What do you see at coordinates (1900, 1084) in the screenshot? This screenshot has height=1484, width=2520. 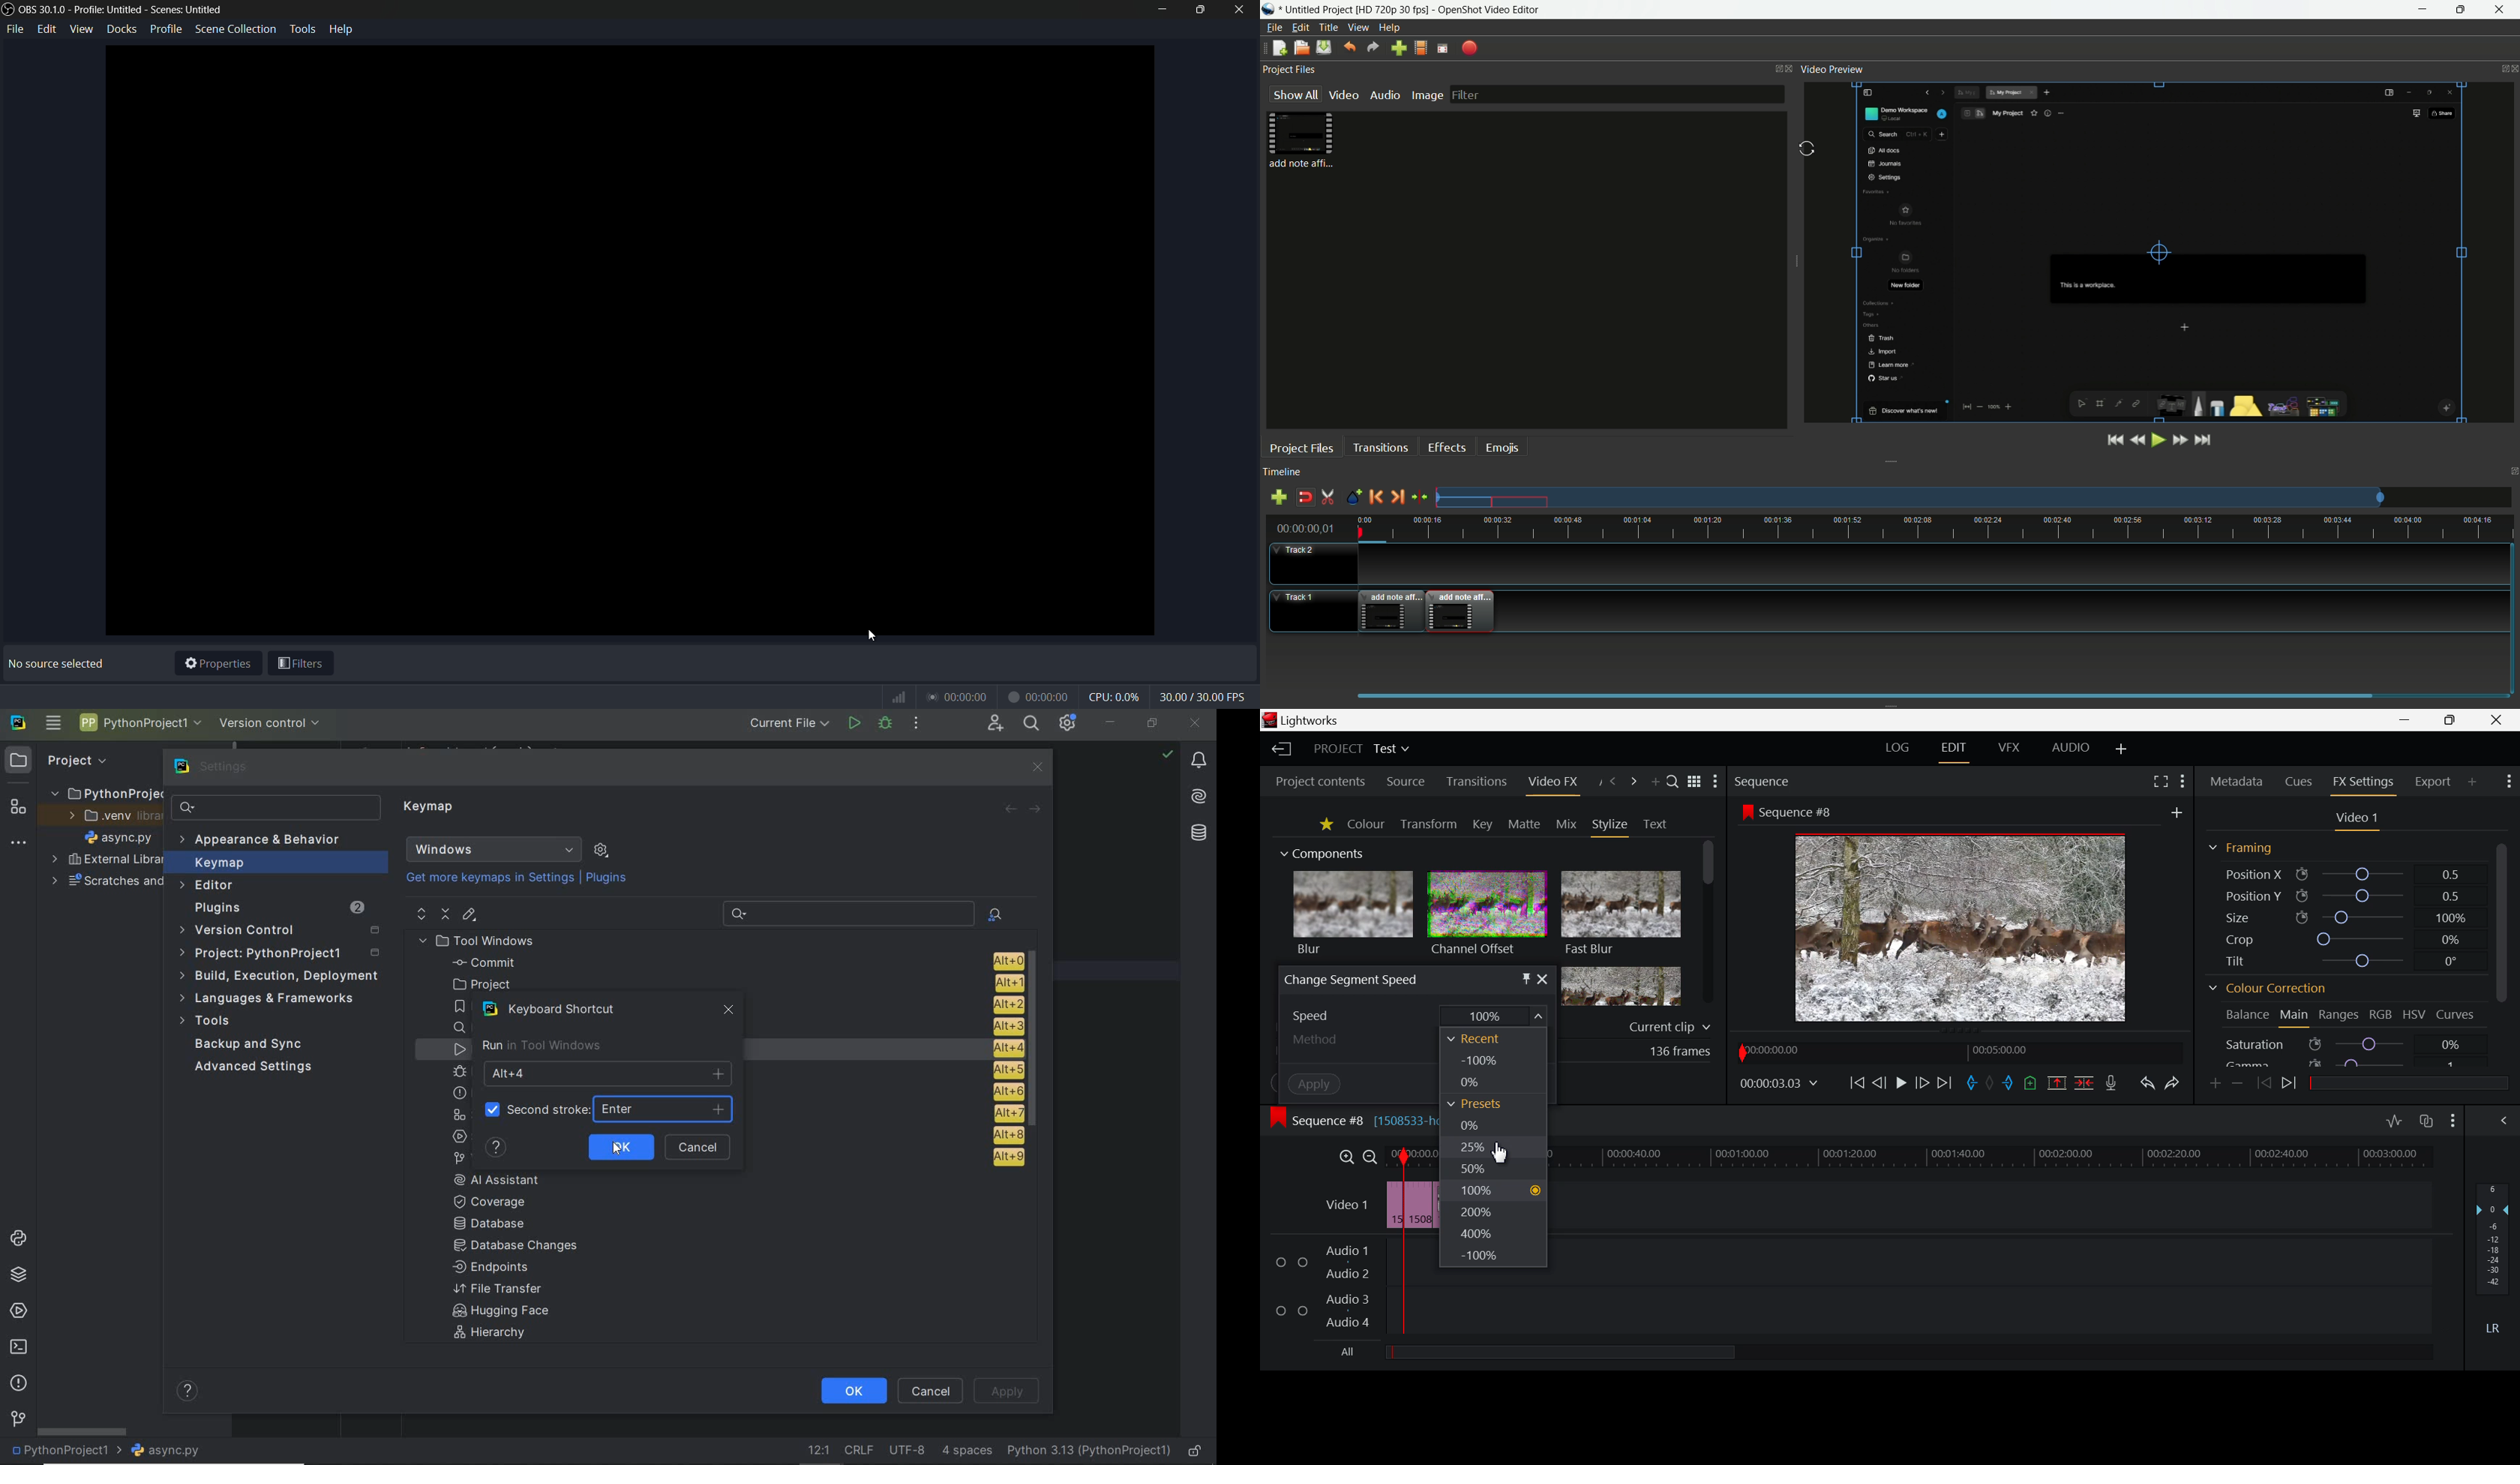 I see `Cursor on Stop Preview` at bounding box center [1900, 1084].